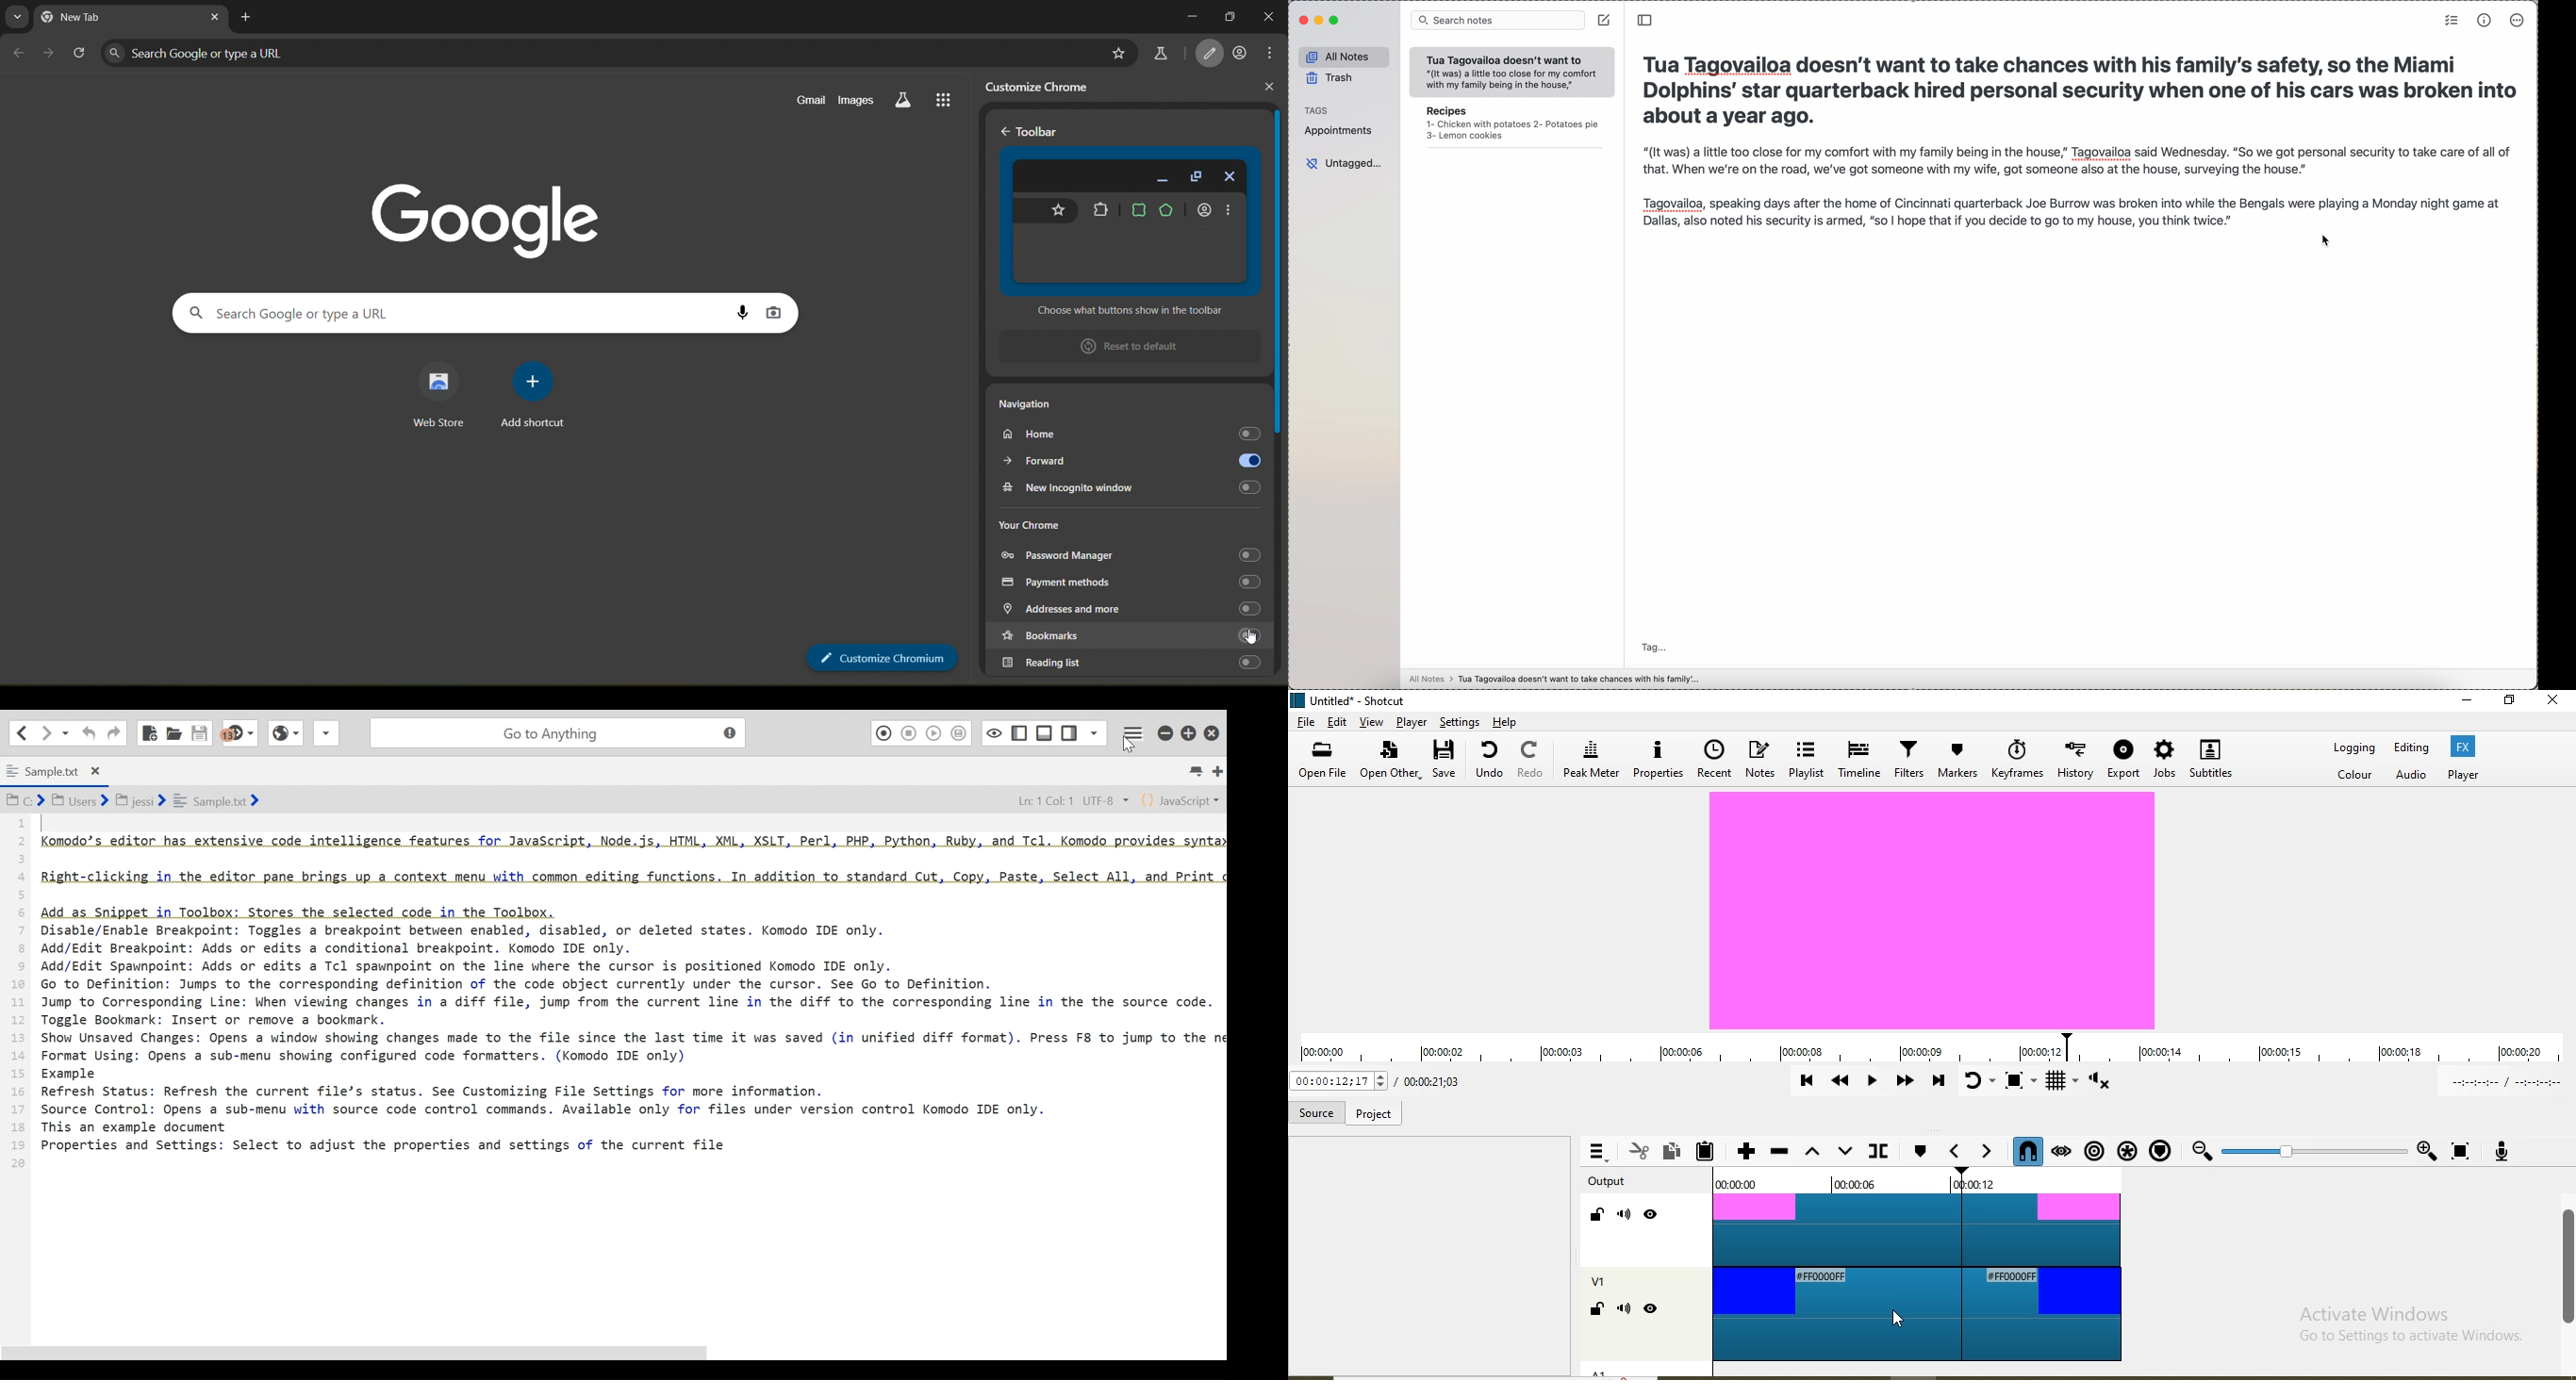  What do you see at coordinates (1412, 724) in the screenshot?
I see `Player` at bounding box center [1412, 724].